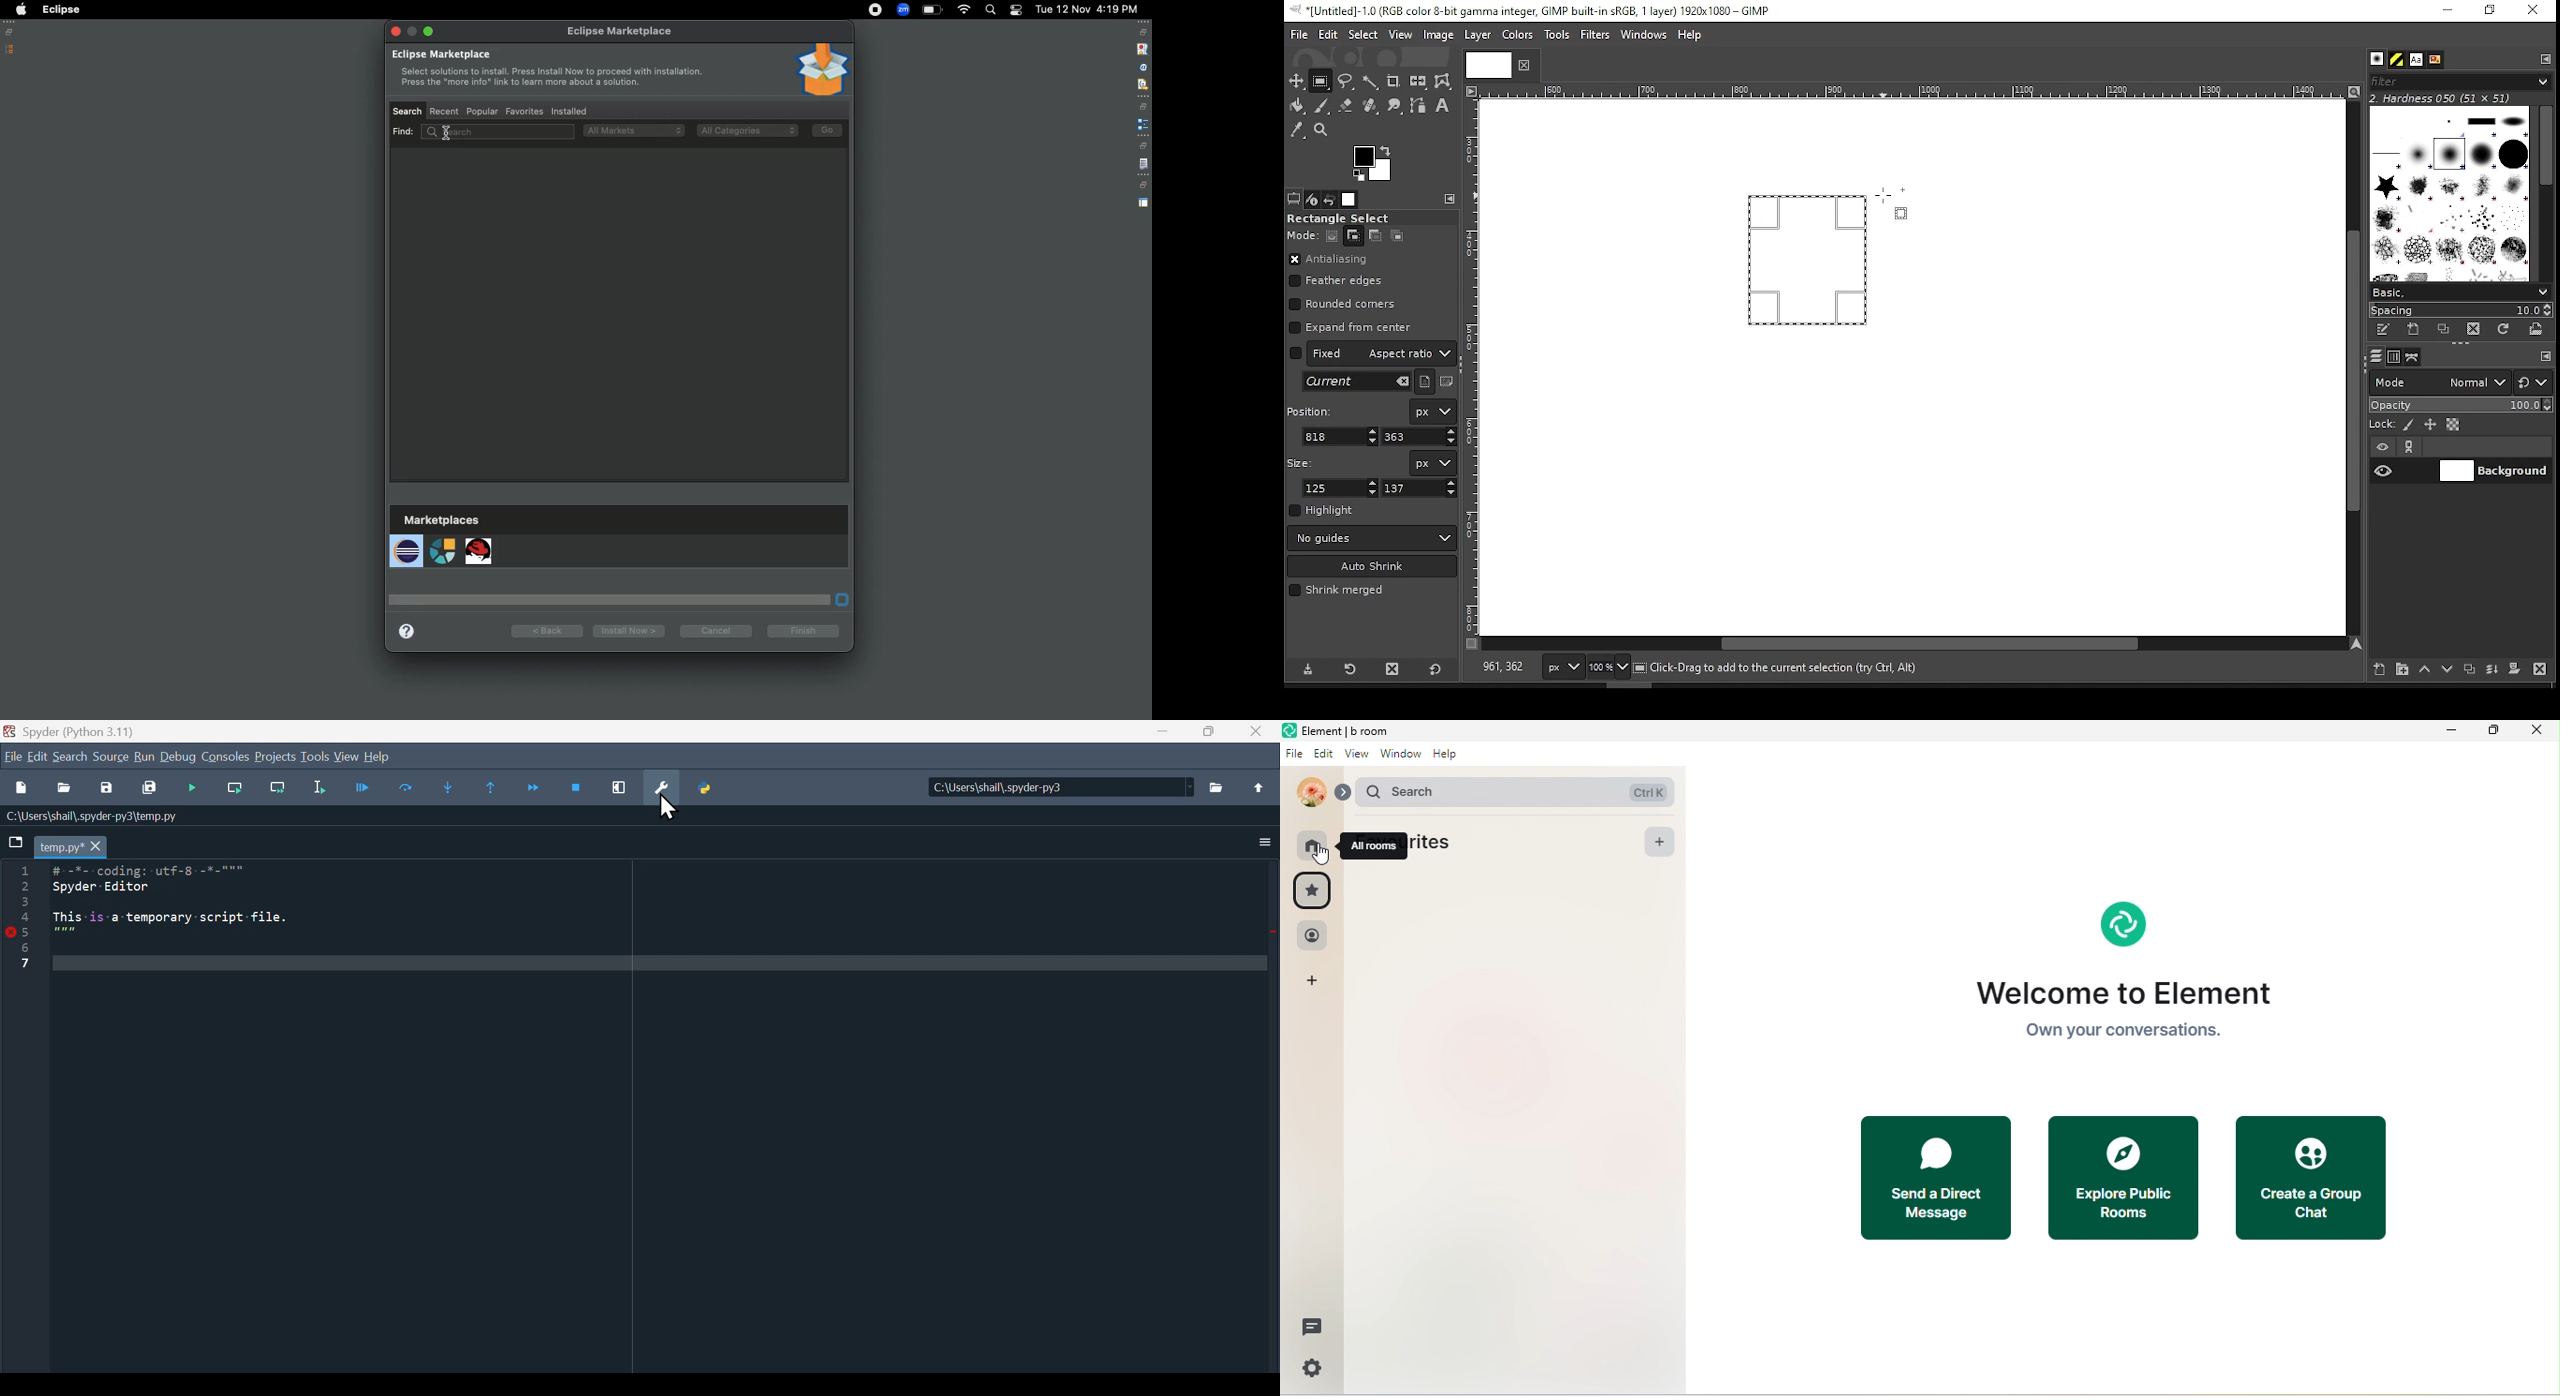 The height and width of the screenshot is (1400, 2576). What do you see at coordinates (180, 759) in the screenshot?
I see `Debug` at bounding box center [180, 759].